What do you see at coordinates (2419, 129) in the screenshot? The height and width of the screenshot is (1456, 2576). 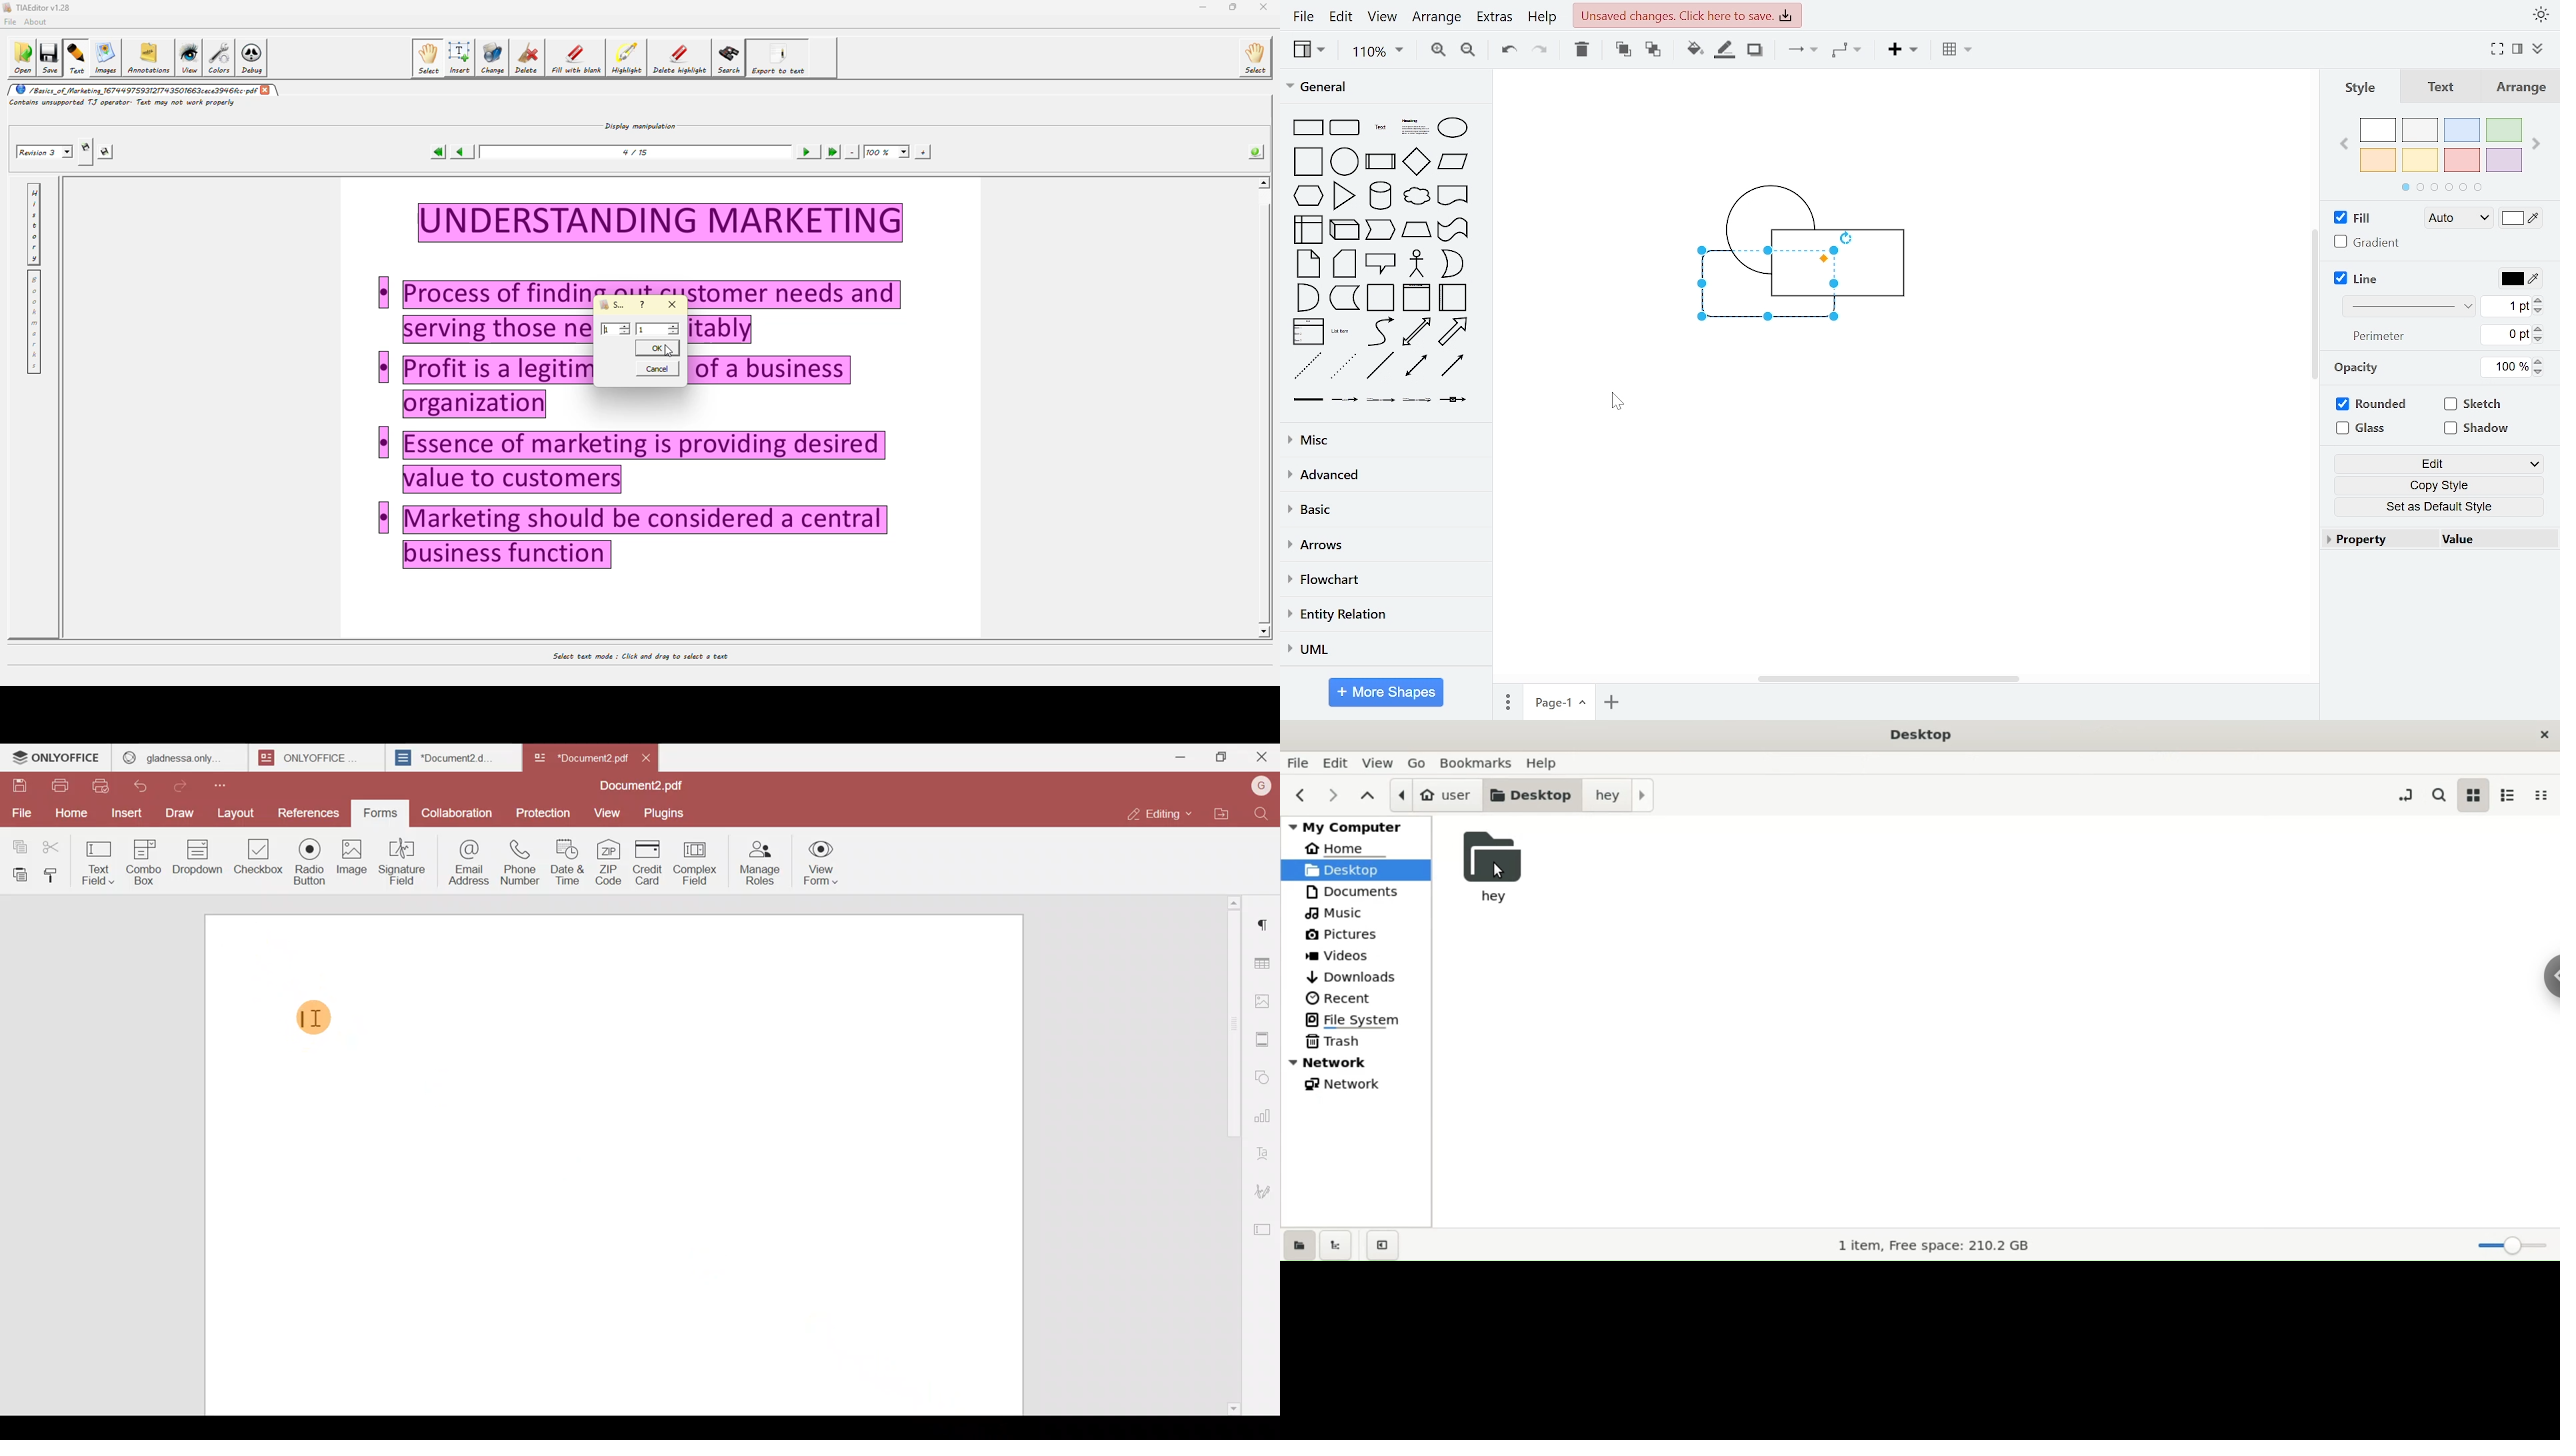 I see `ash` at bounding box center [2419, 129].